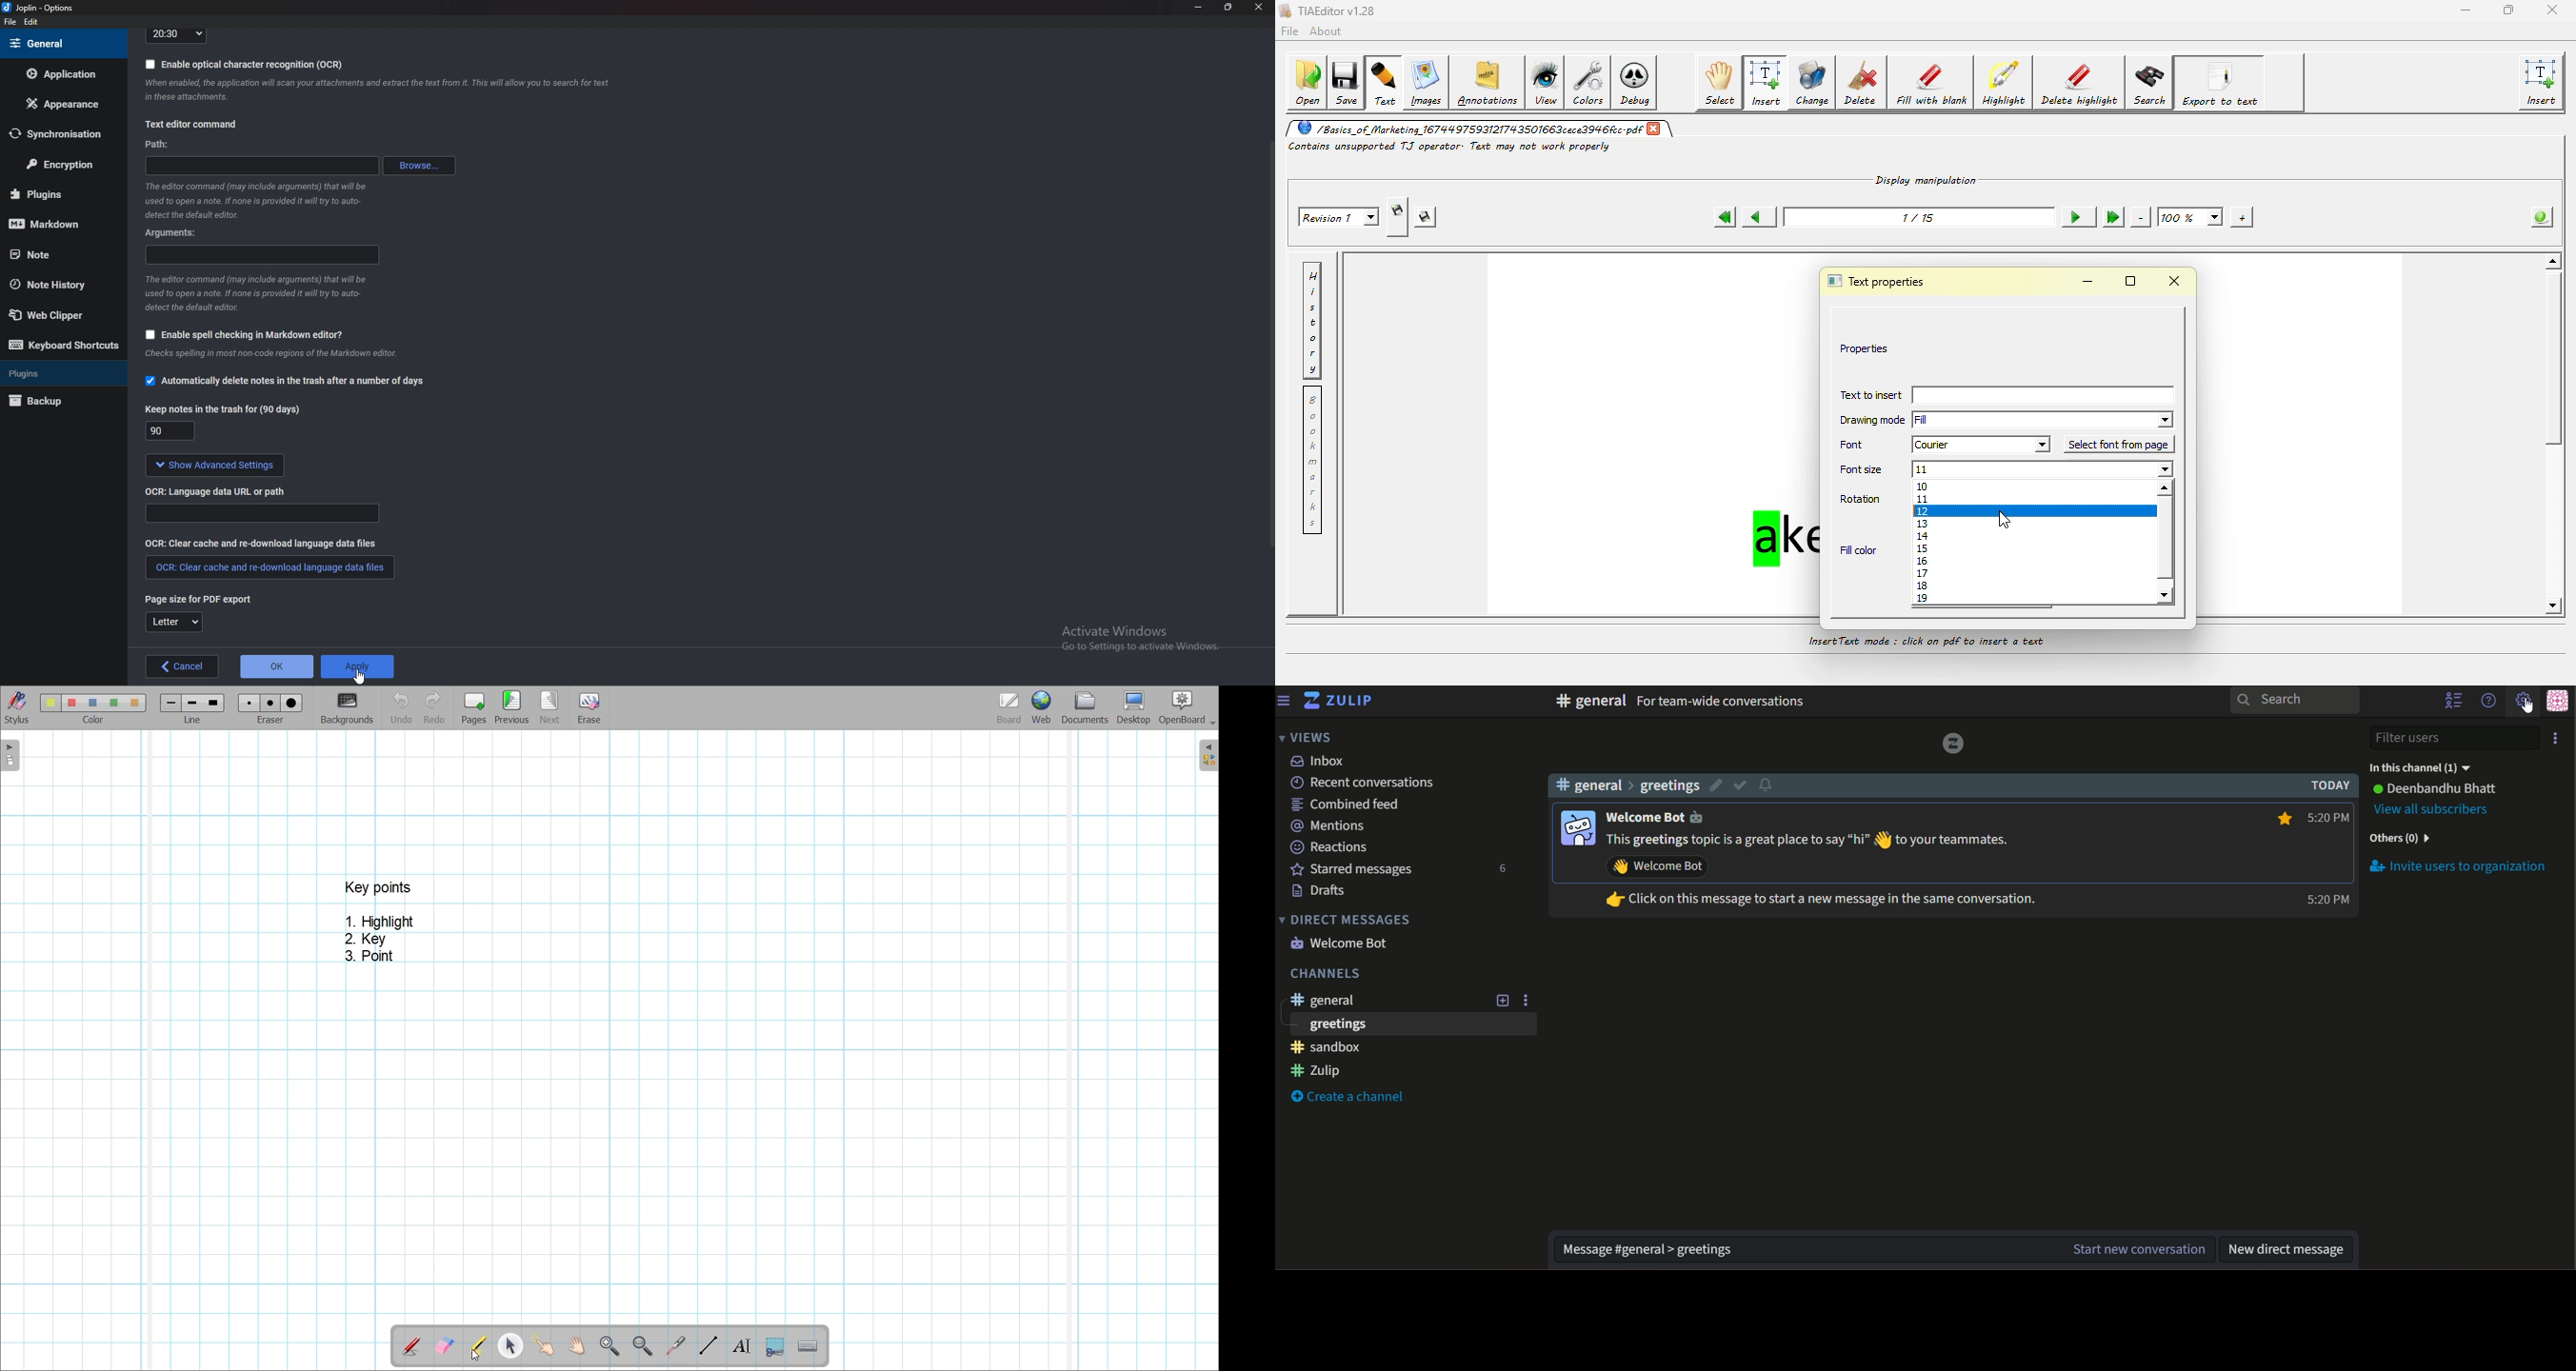 The image size is (2576, 1372). What do you see at coordinates (57, 194) in the screenshot?
I see `plugins` at bounding box center [57, 194].